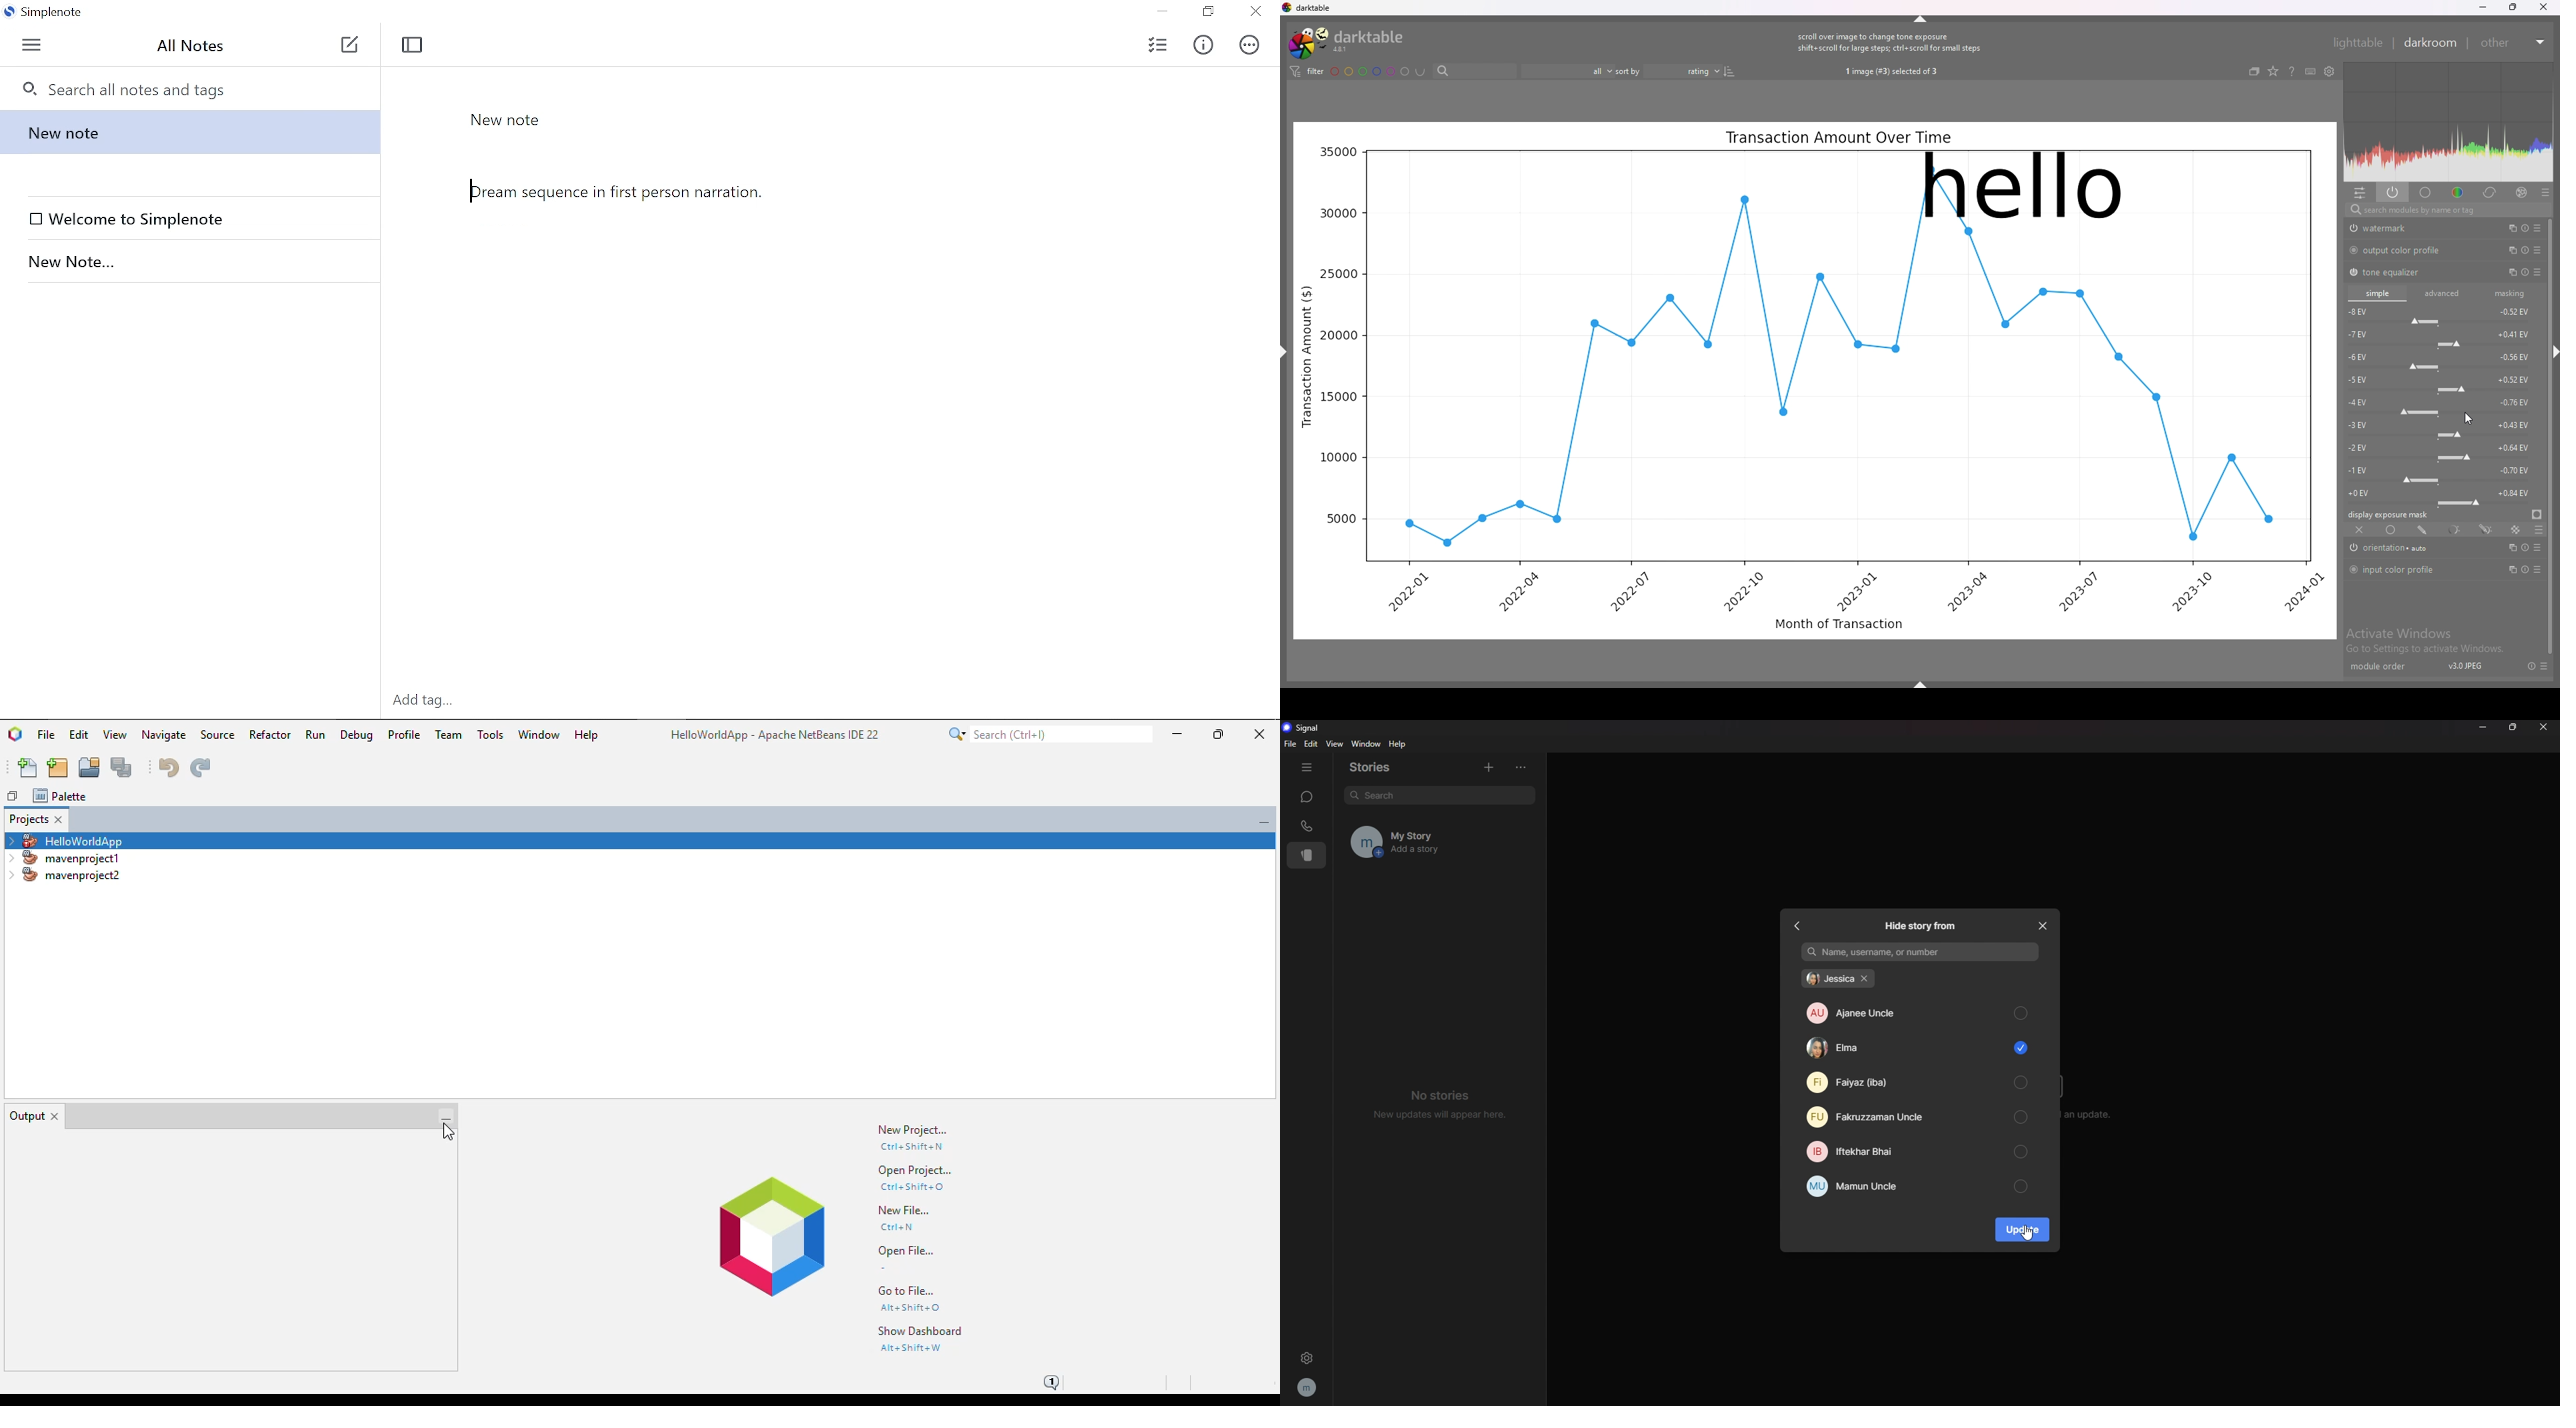  Describe the element at coordinates (2439, 337) in the screenshot. I see `-7 EV force` at that location.